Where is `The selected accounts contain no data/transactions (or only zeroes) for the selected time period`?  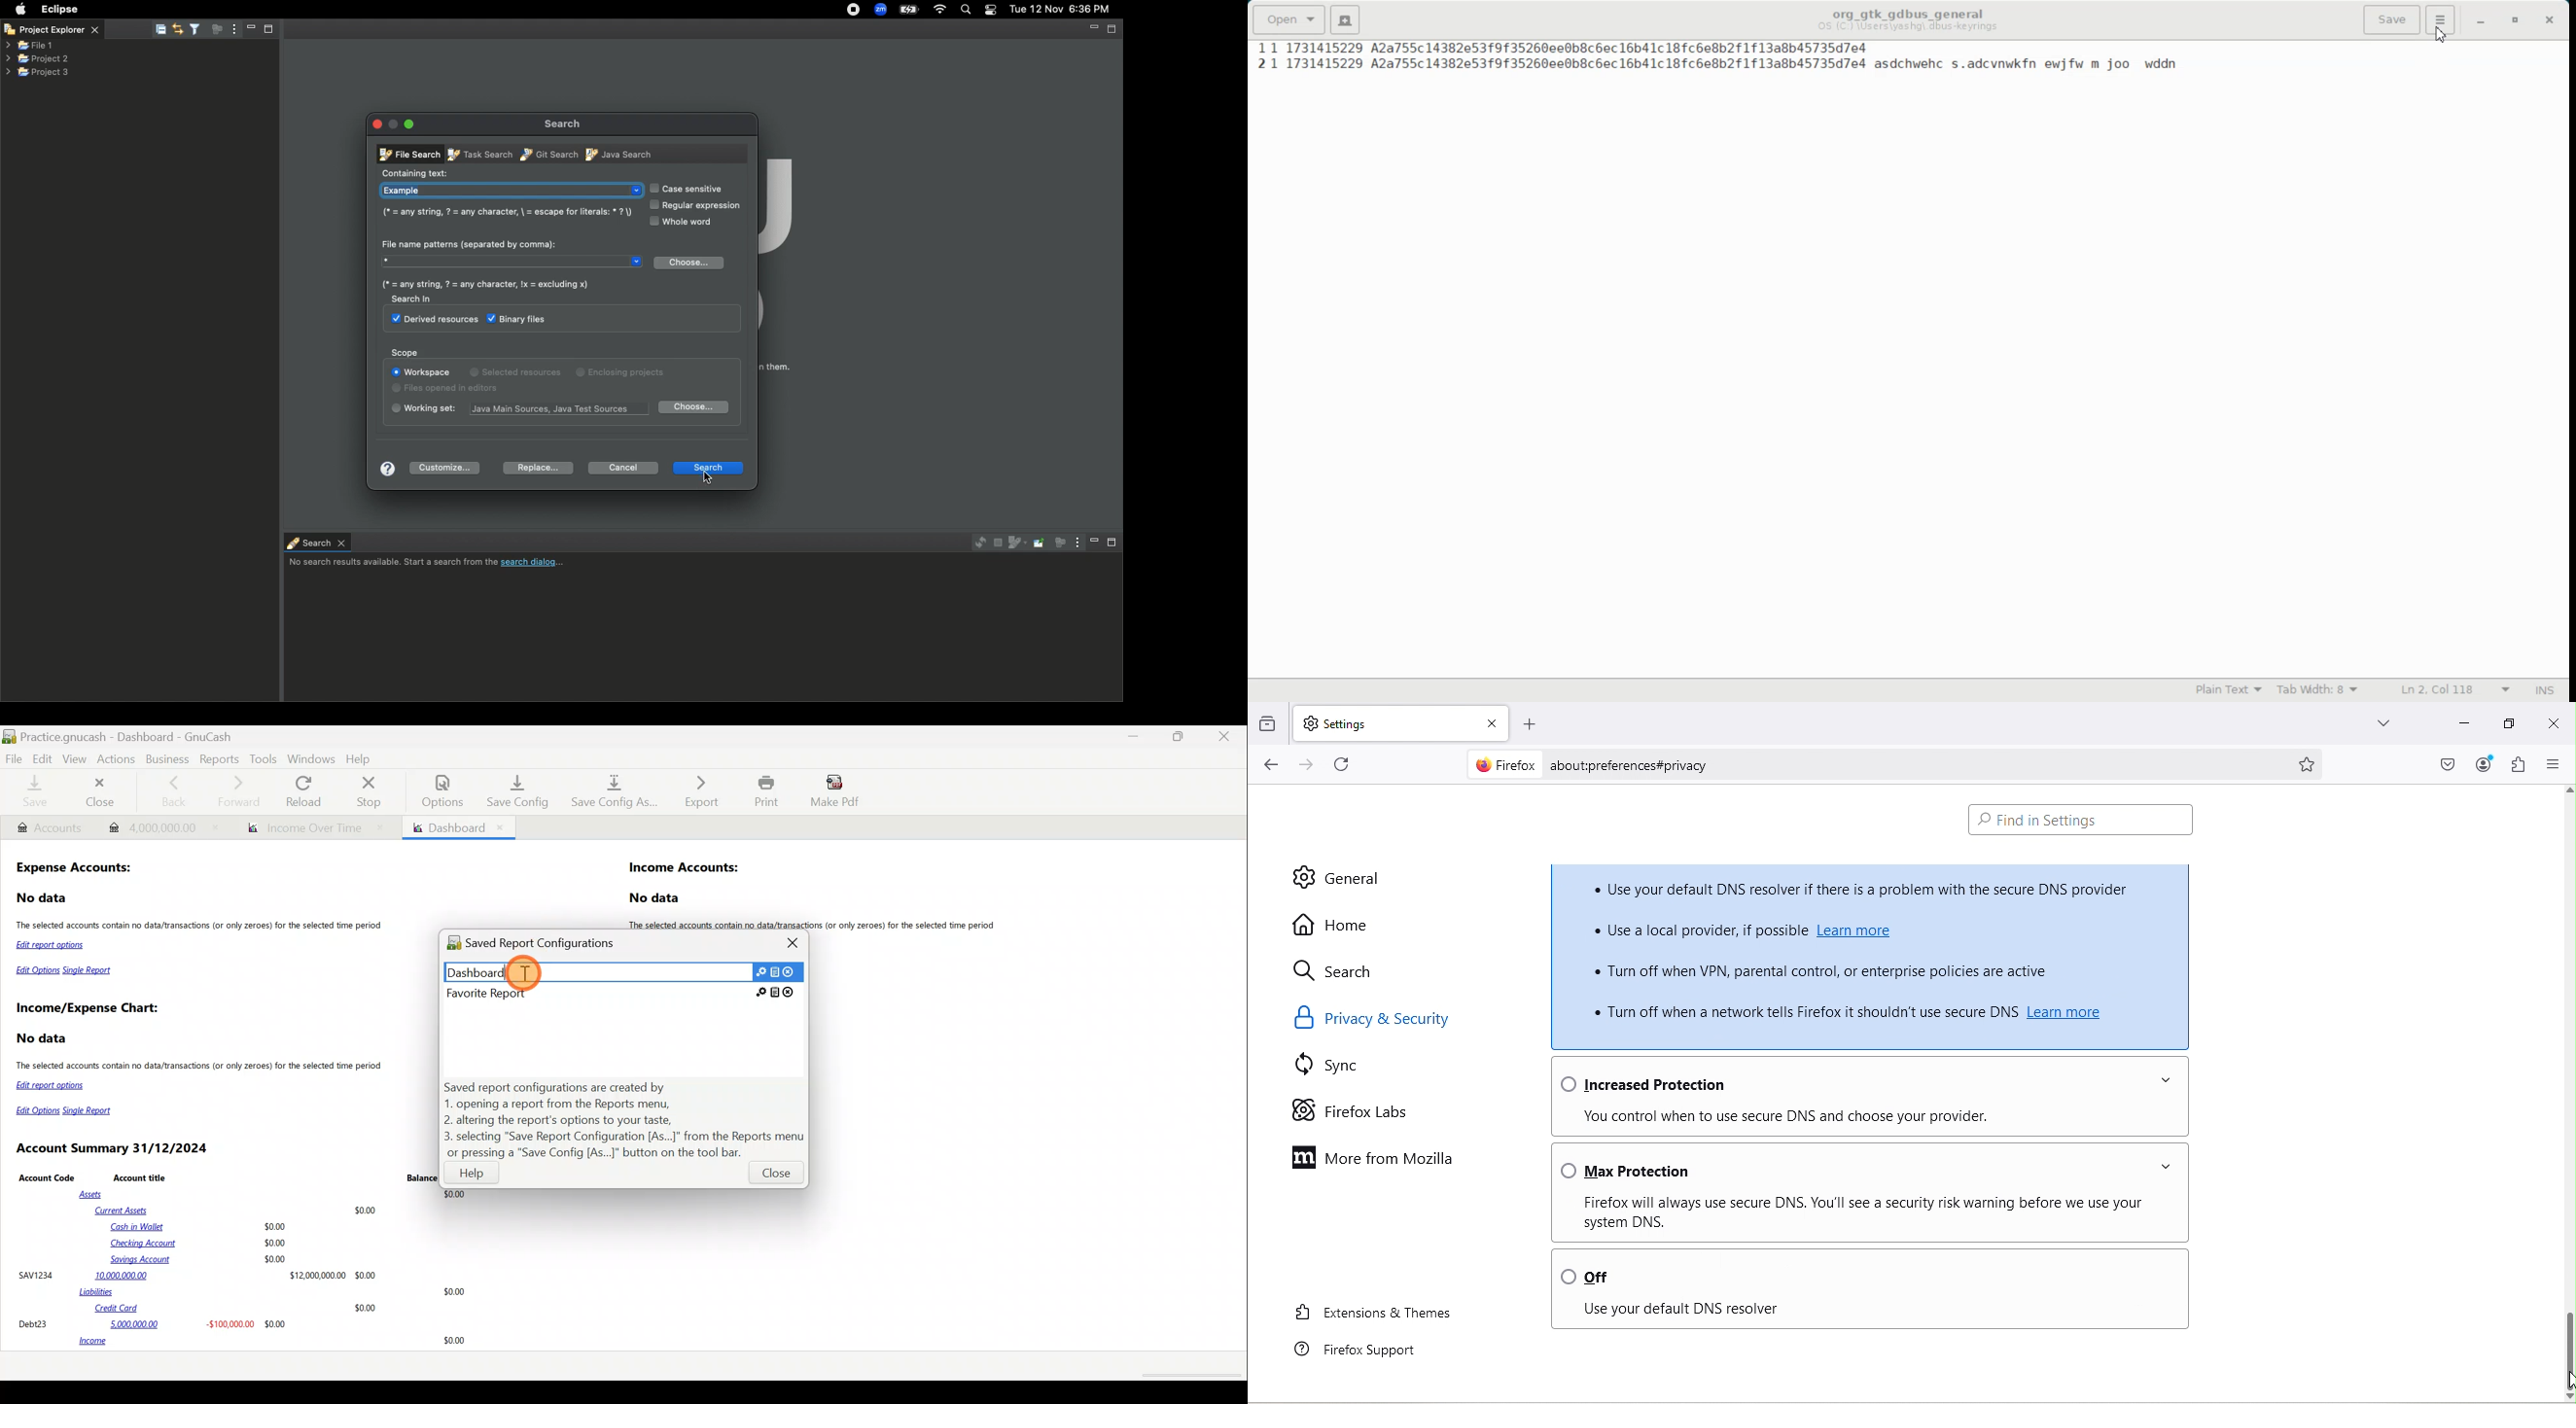
The selected accounts contain no data/transactions (or only zeroes) for the selected time period is located at coordinates (818, 925).